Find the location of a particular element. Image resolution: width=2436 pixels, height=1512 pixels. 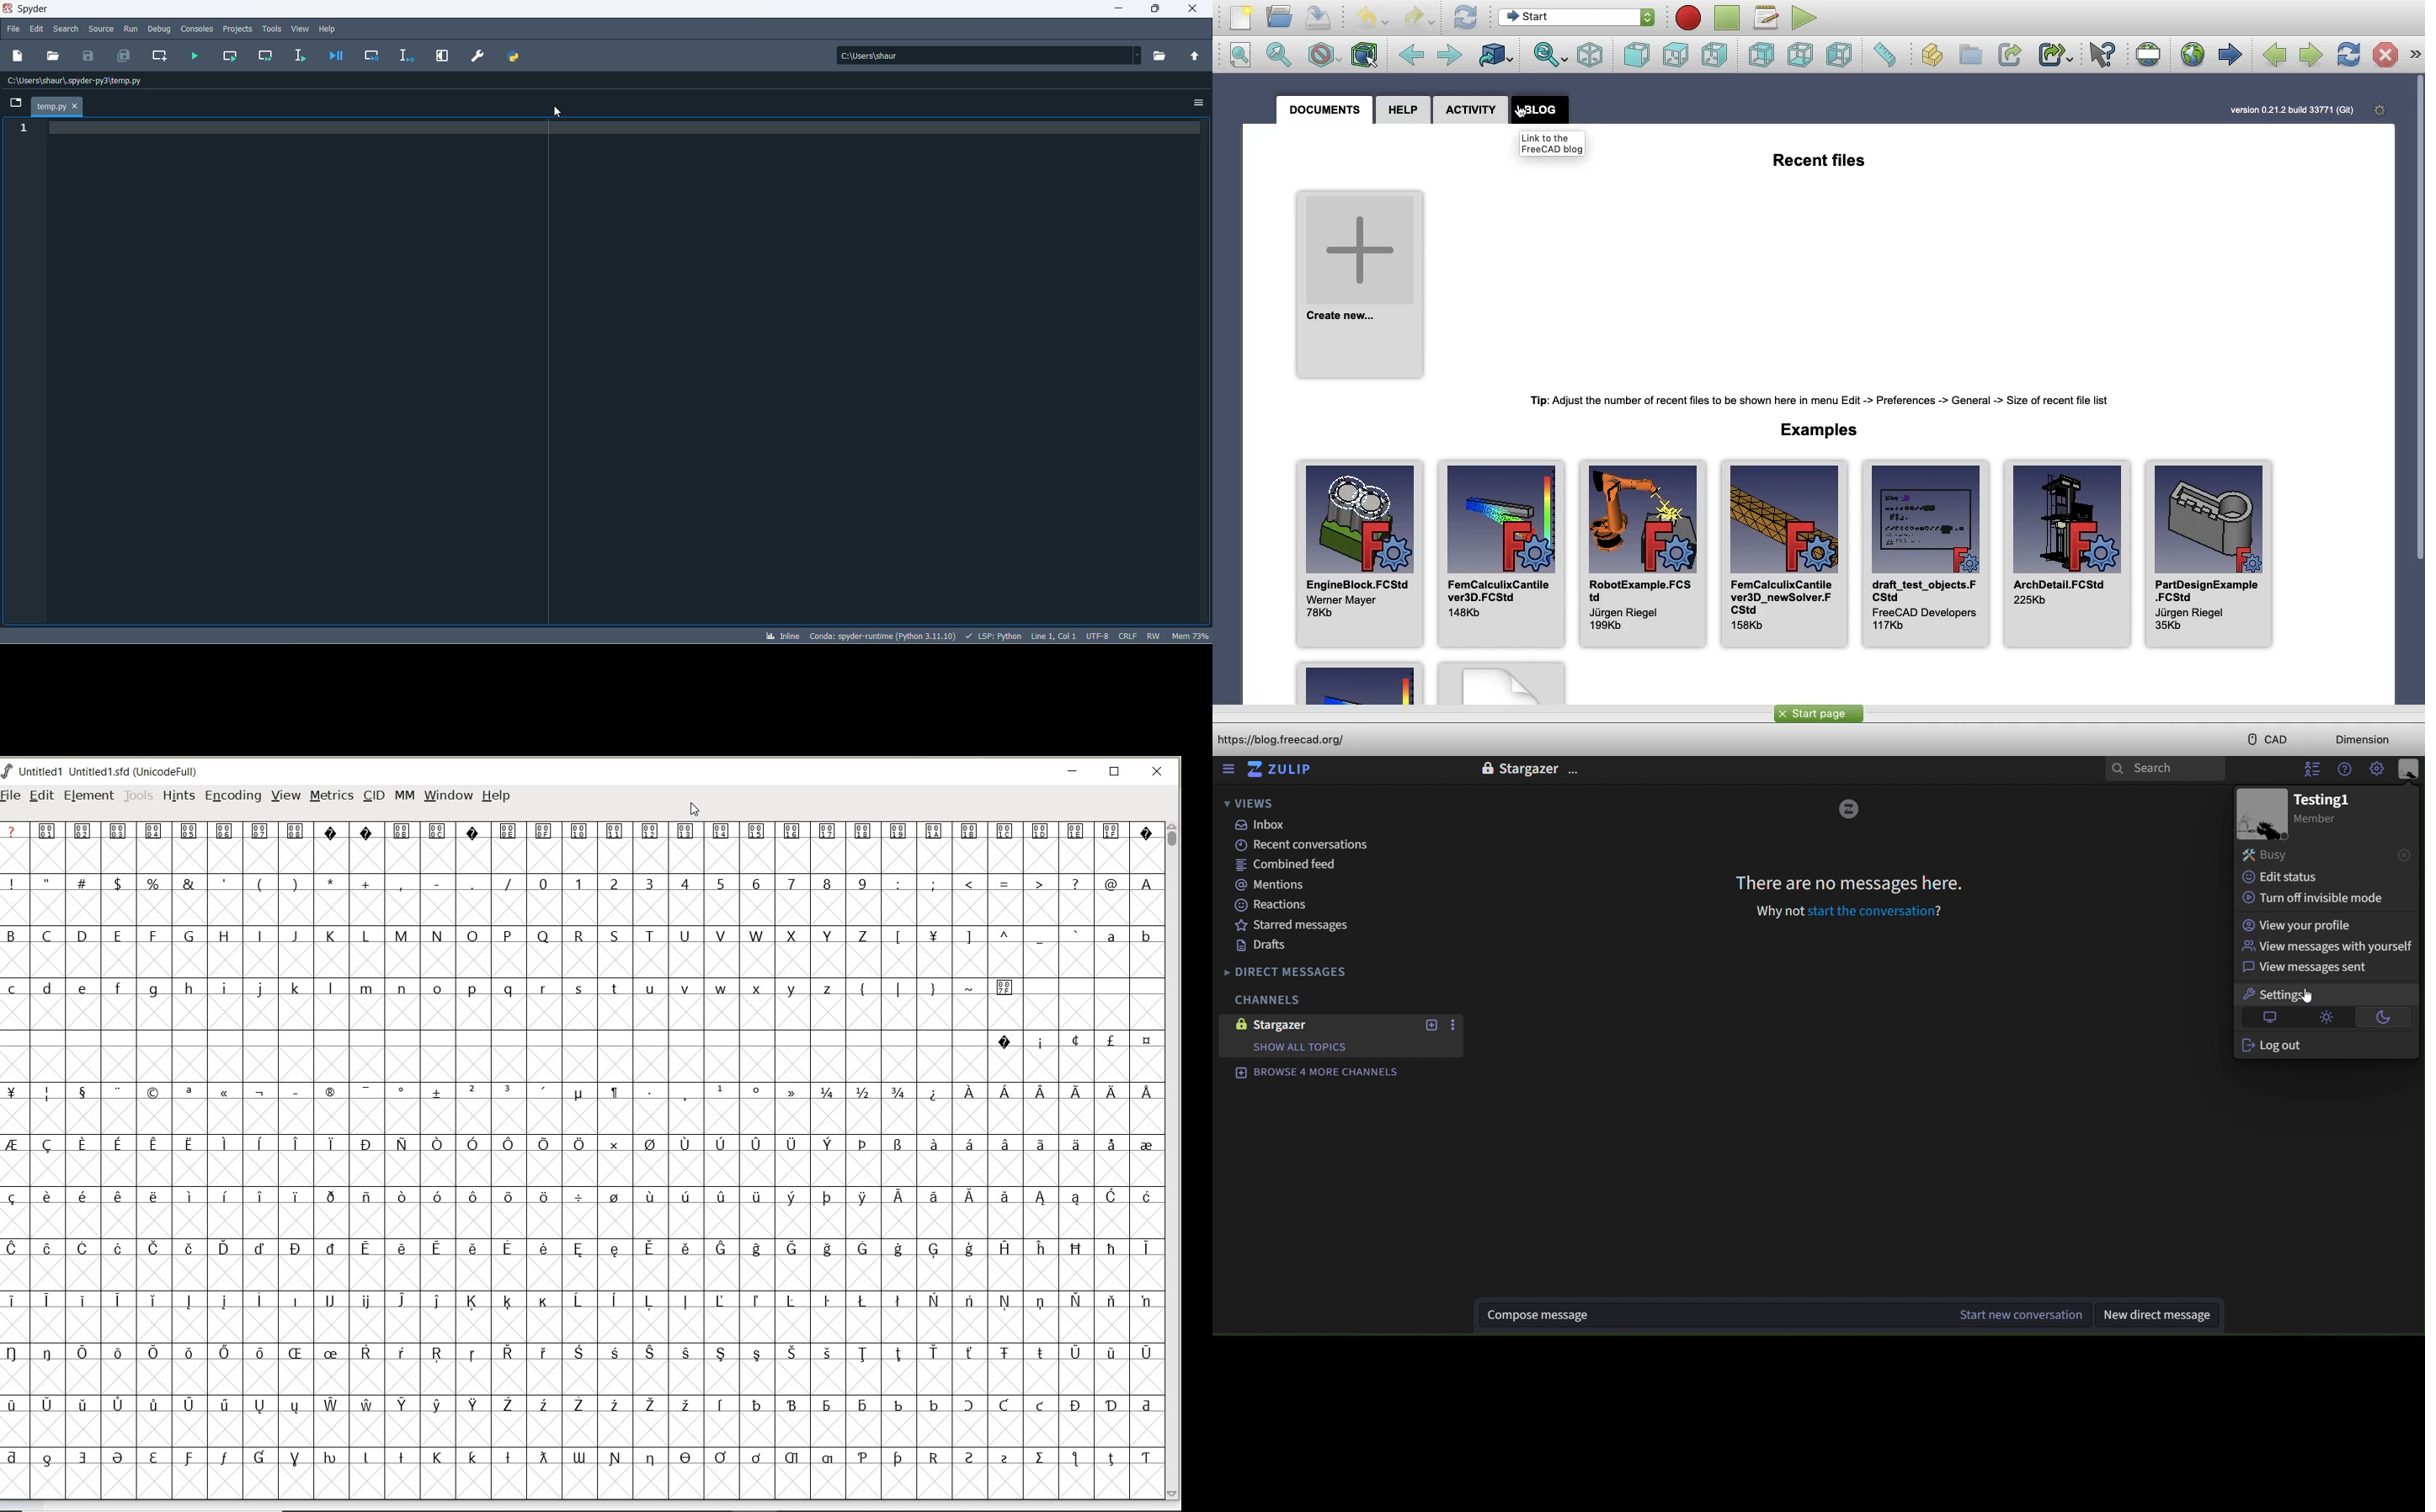

CURSOR is located at coordinates (696, 810).